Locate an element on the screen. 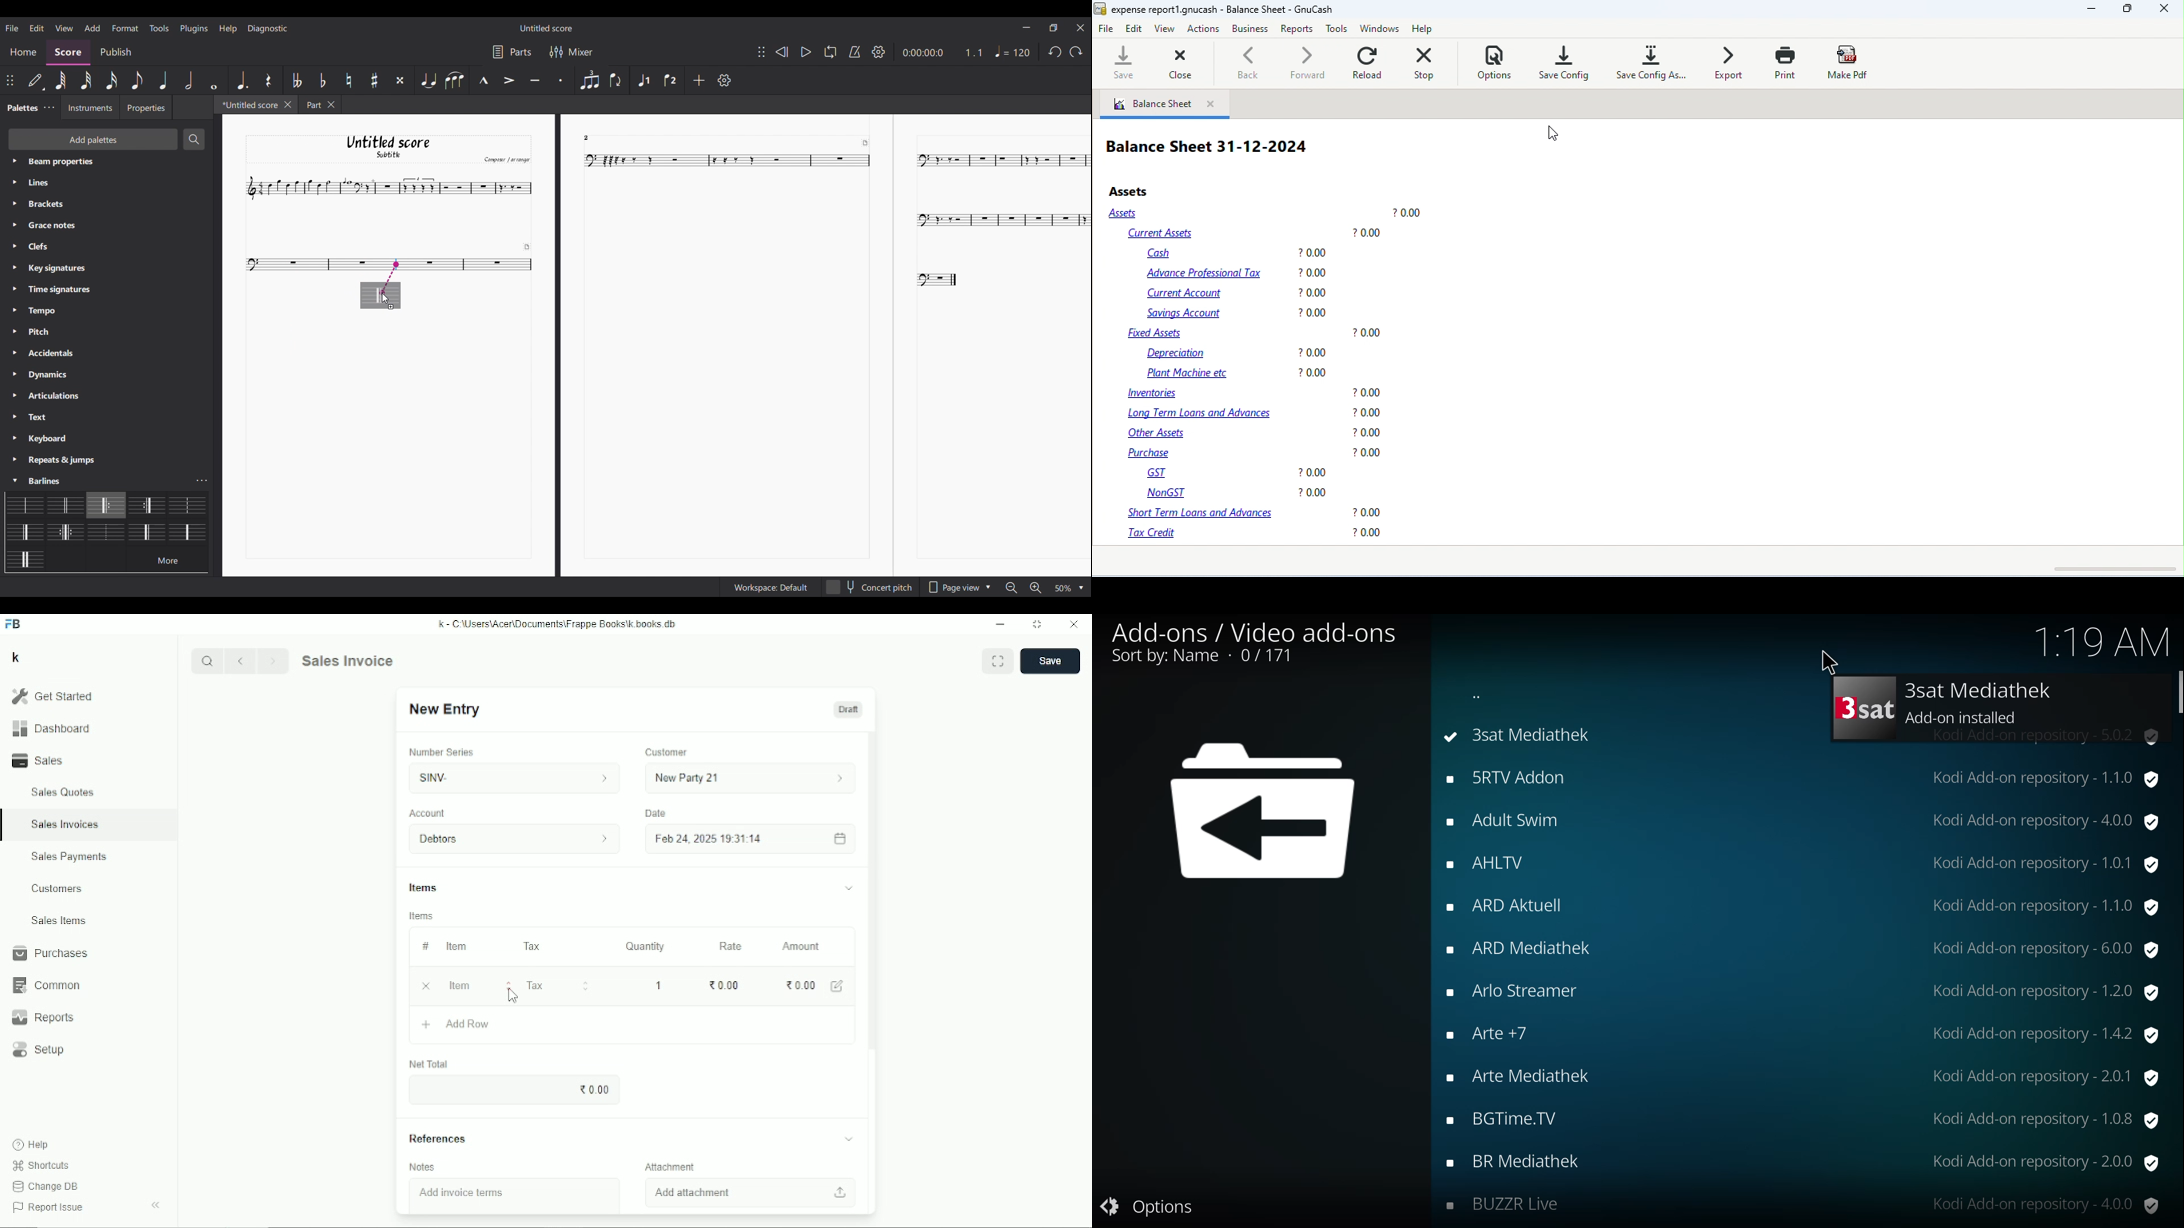  Items is located at coordinates (631, 890).